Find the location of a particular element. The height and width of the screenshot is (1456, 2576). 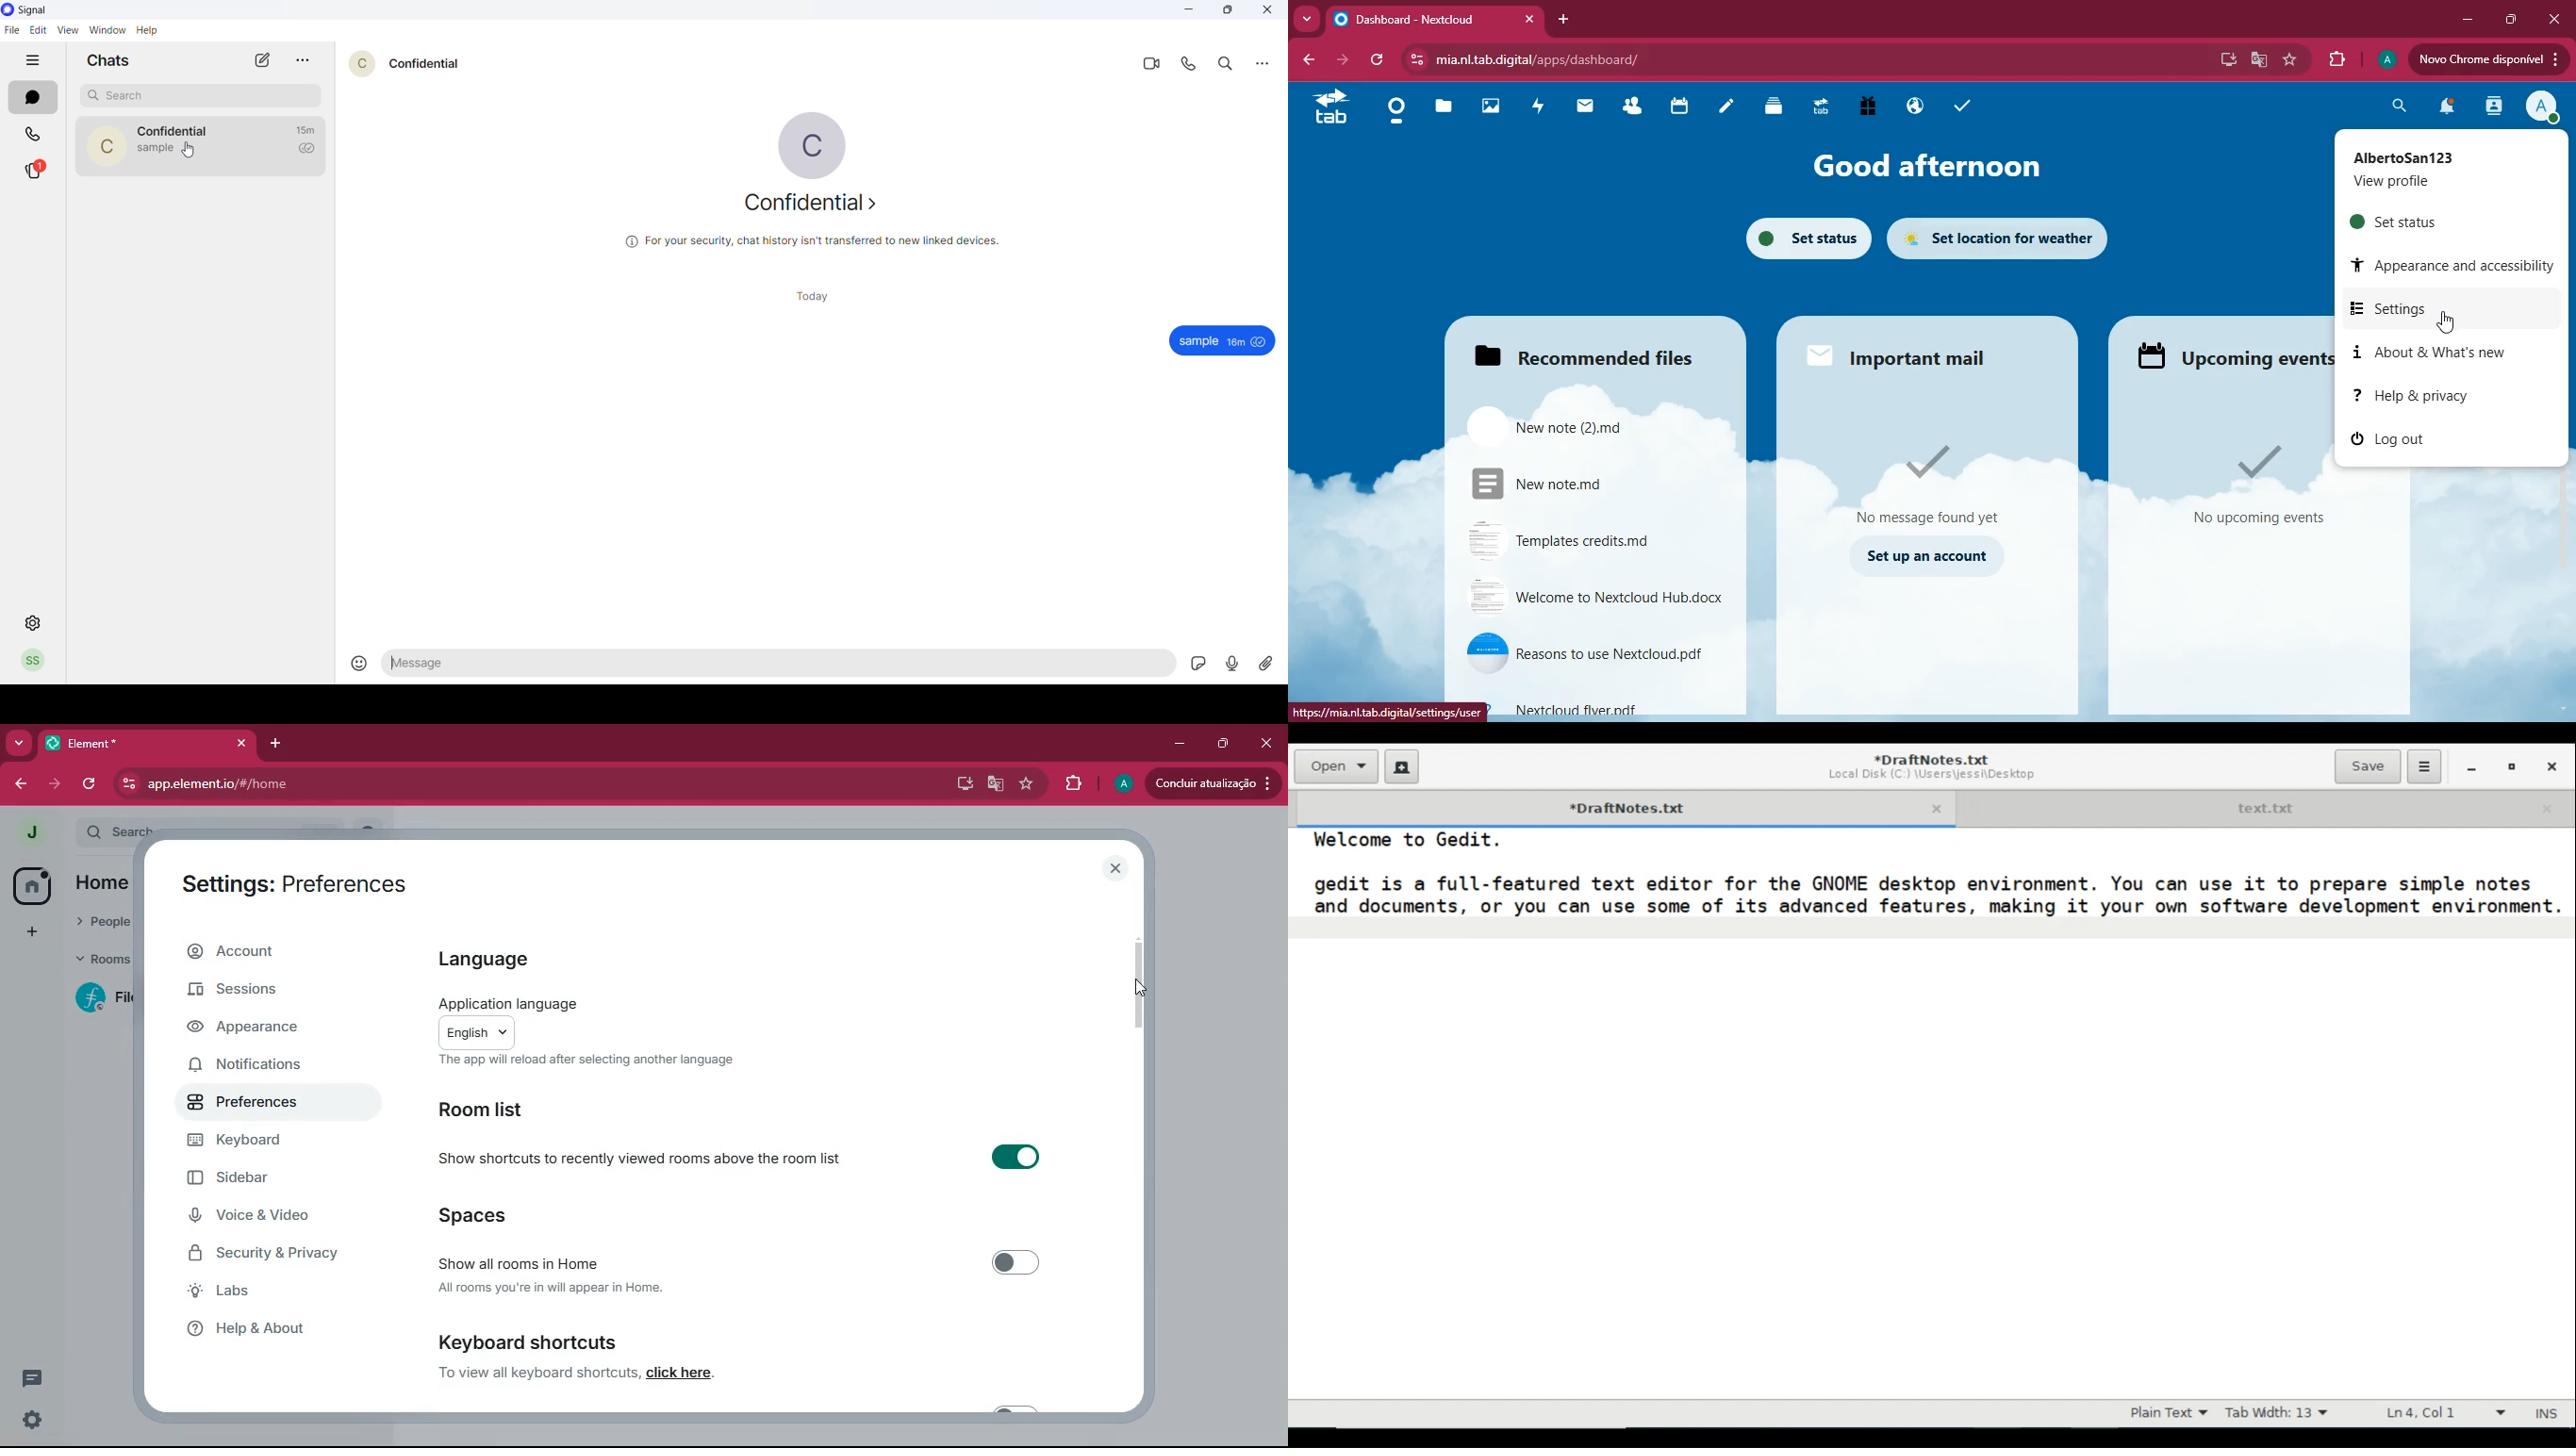

room list is located at coordinates (493, 1110).